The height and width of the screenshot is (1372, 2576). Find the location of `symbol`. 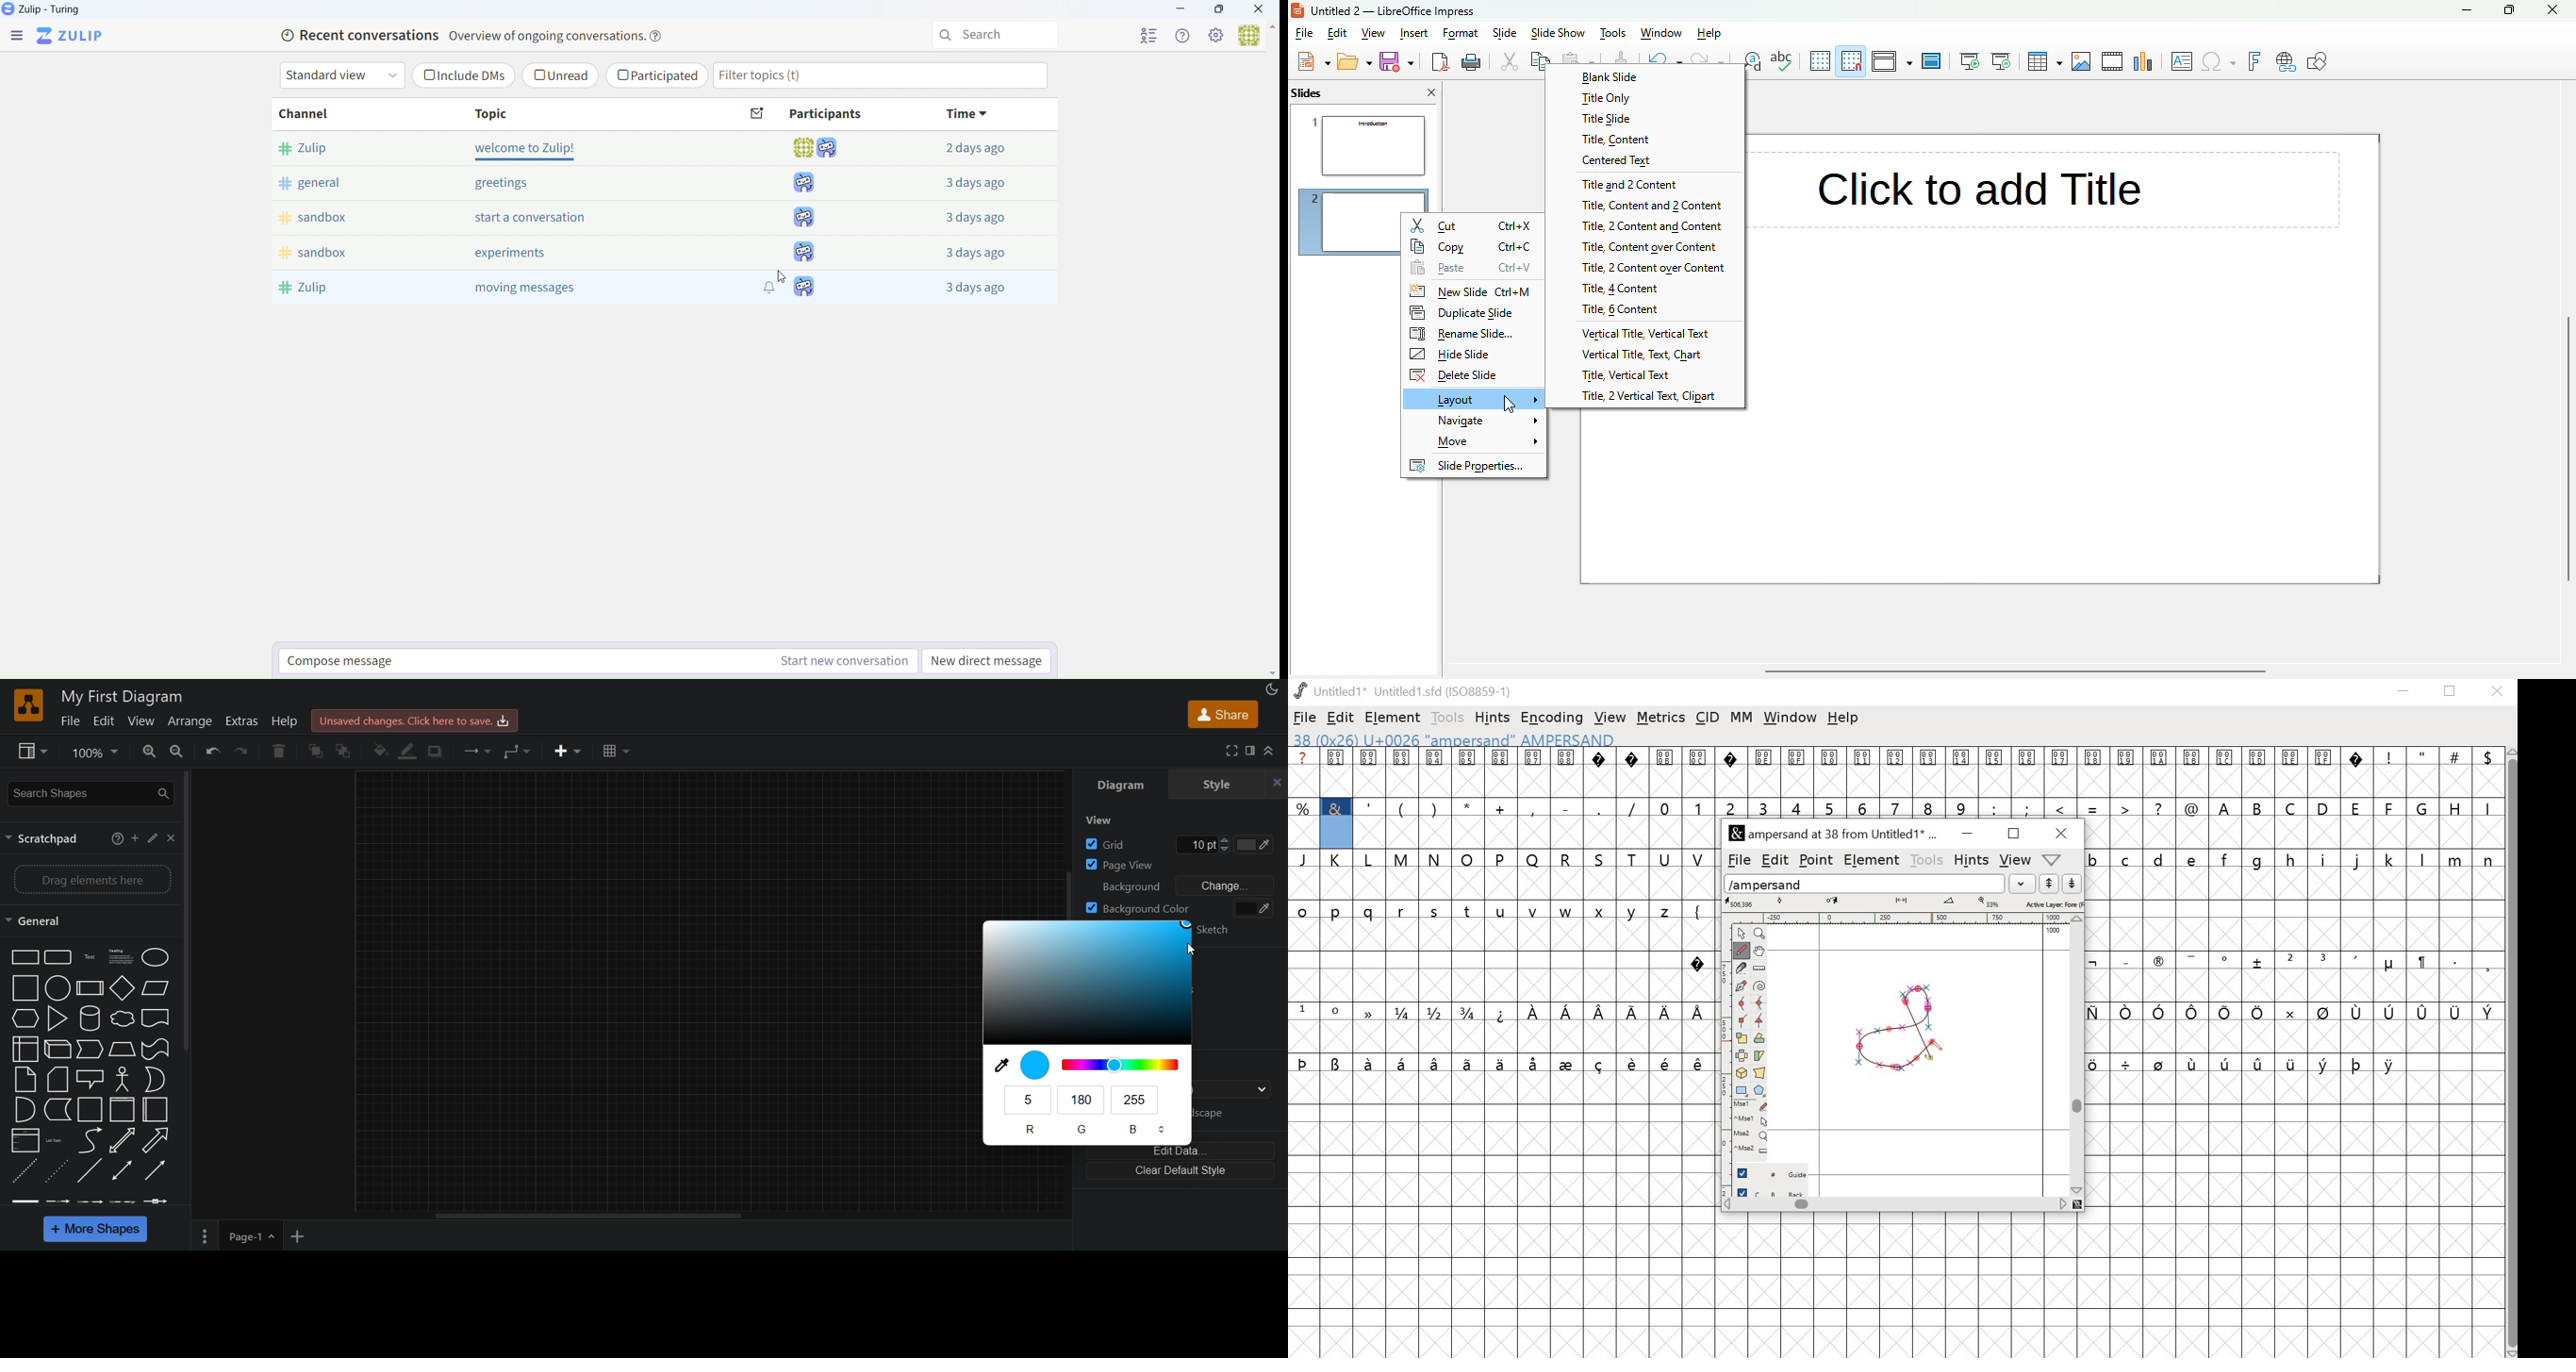

symbol is located at coordinates (1436, 1063).